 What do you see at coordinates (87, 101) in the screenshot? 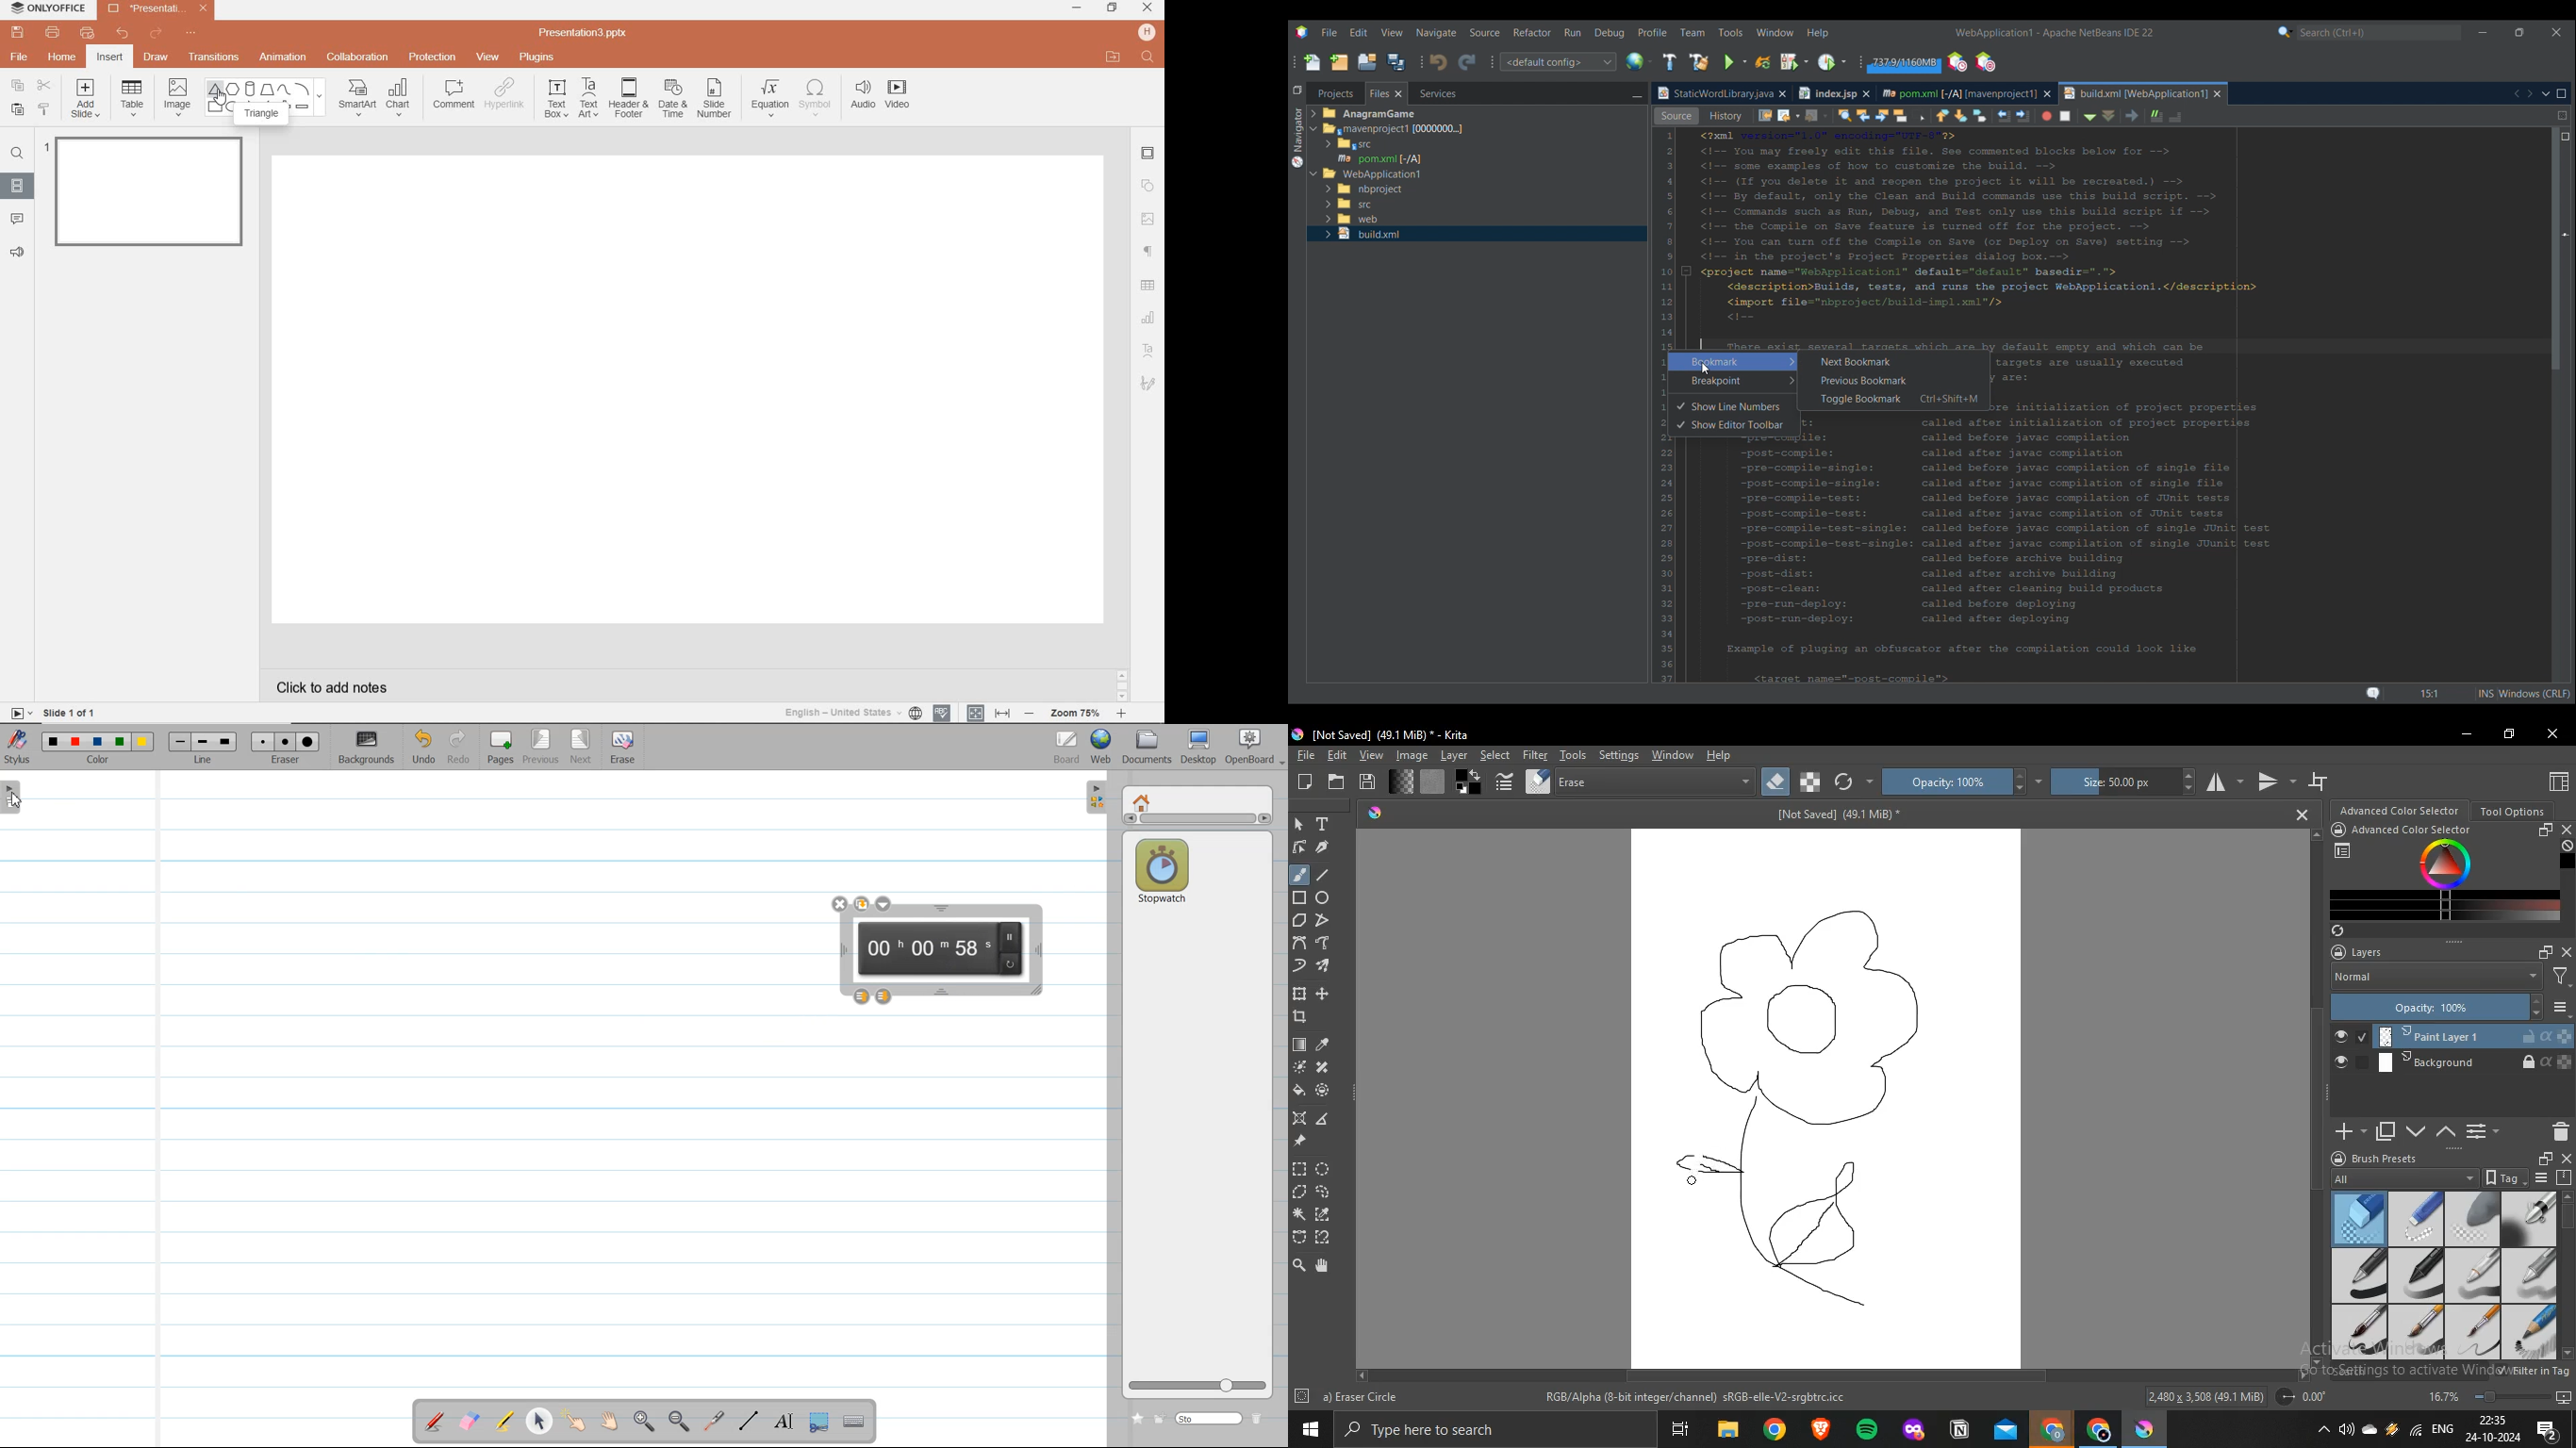
I see `ADD SLIDE` at bounding box center [87, 101].